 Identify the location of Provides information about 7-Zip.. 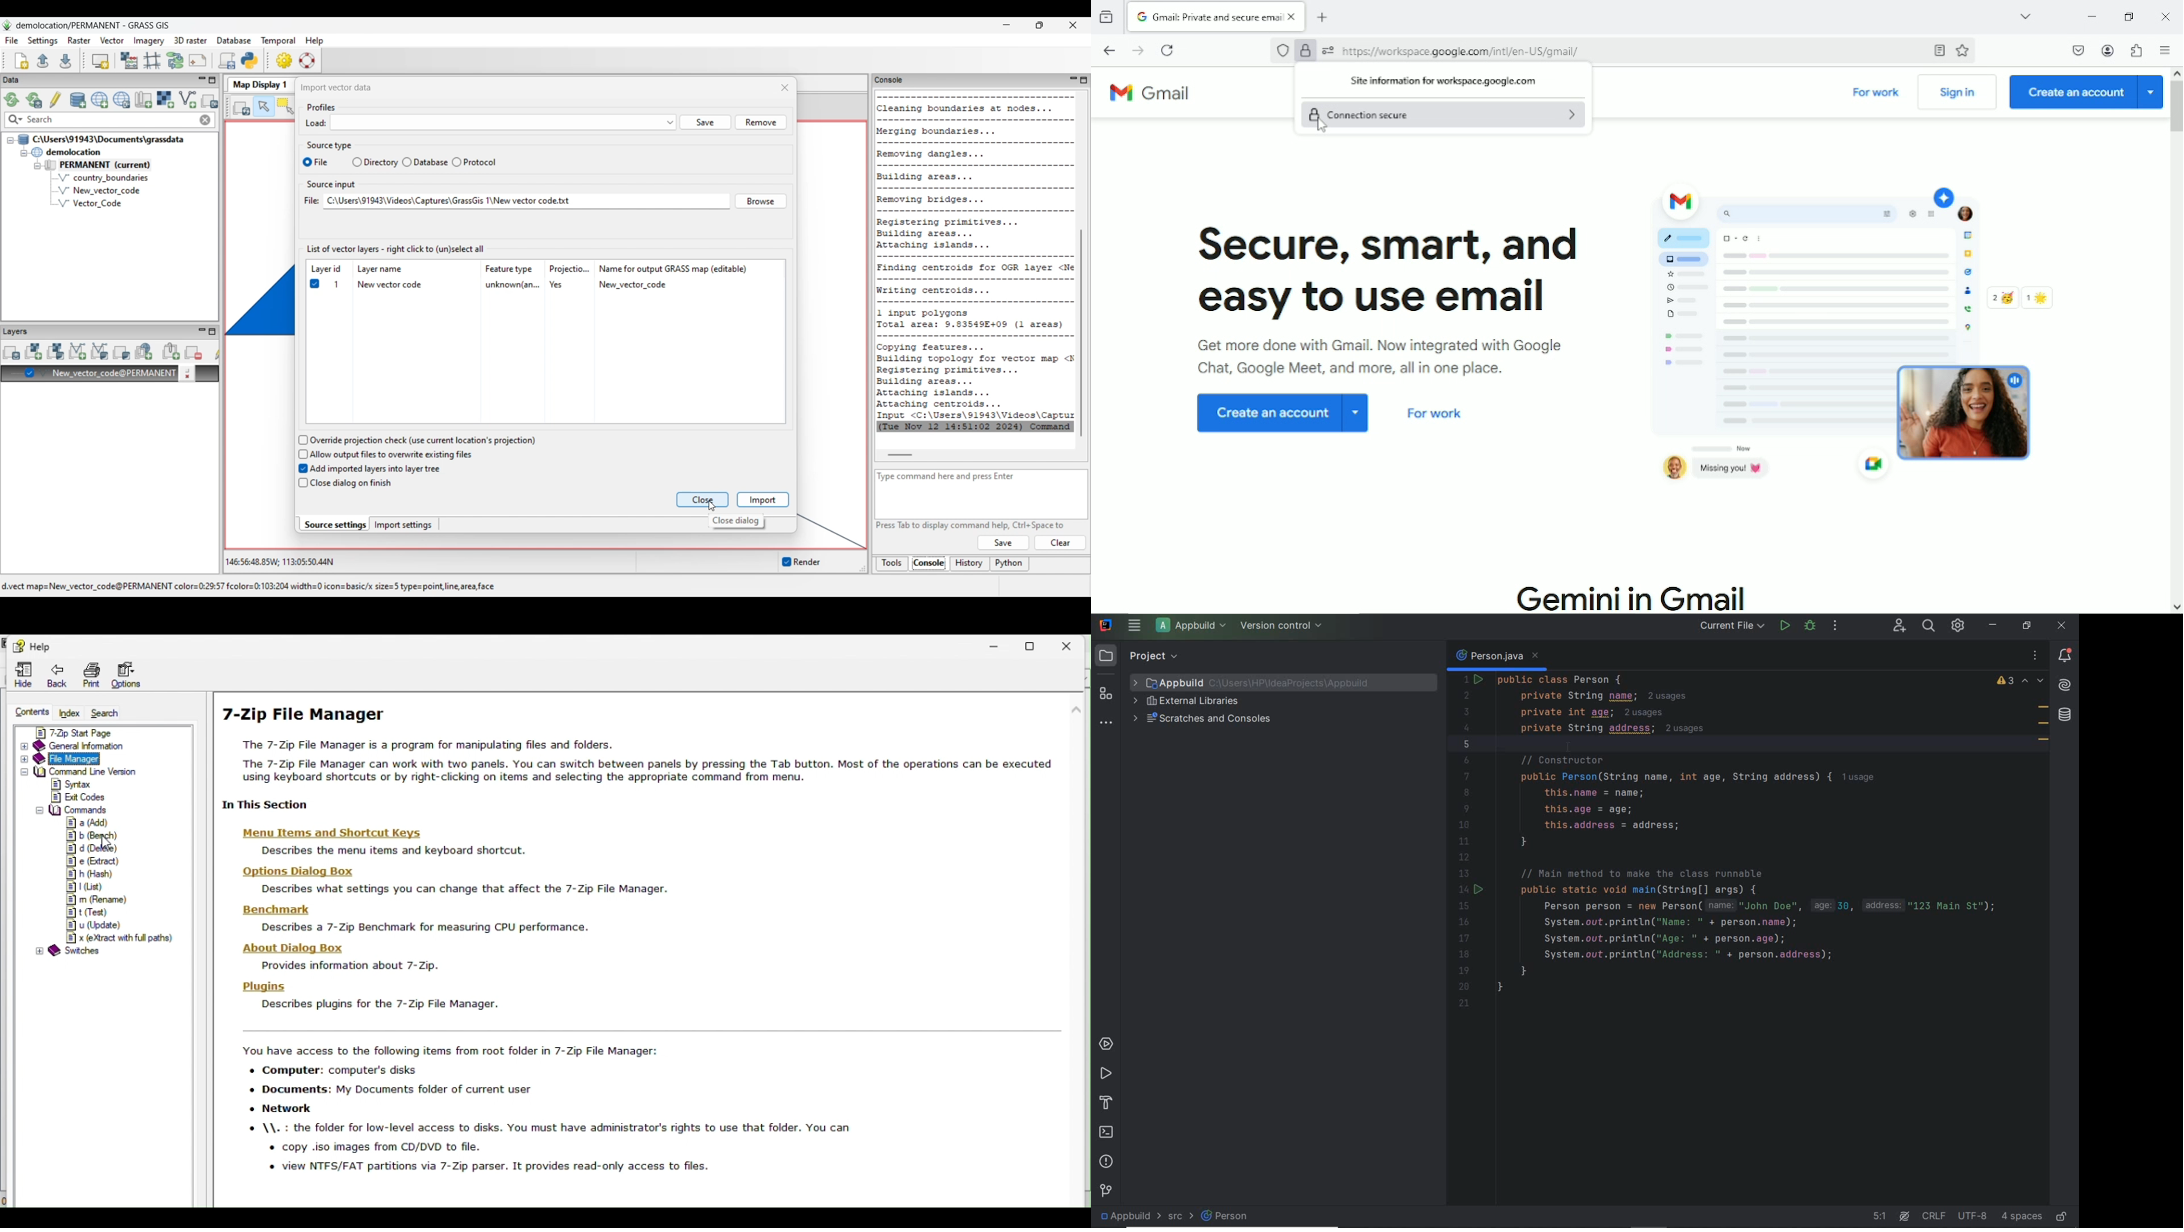
(353, 967).